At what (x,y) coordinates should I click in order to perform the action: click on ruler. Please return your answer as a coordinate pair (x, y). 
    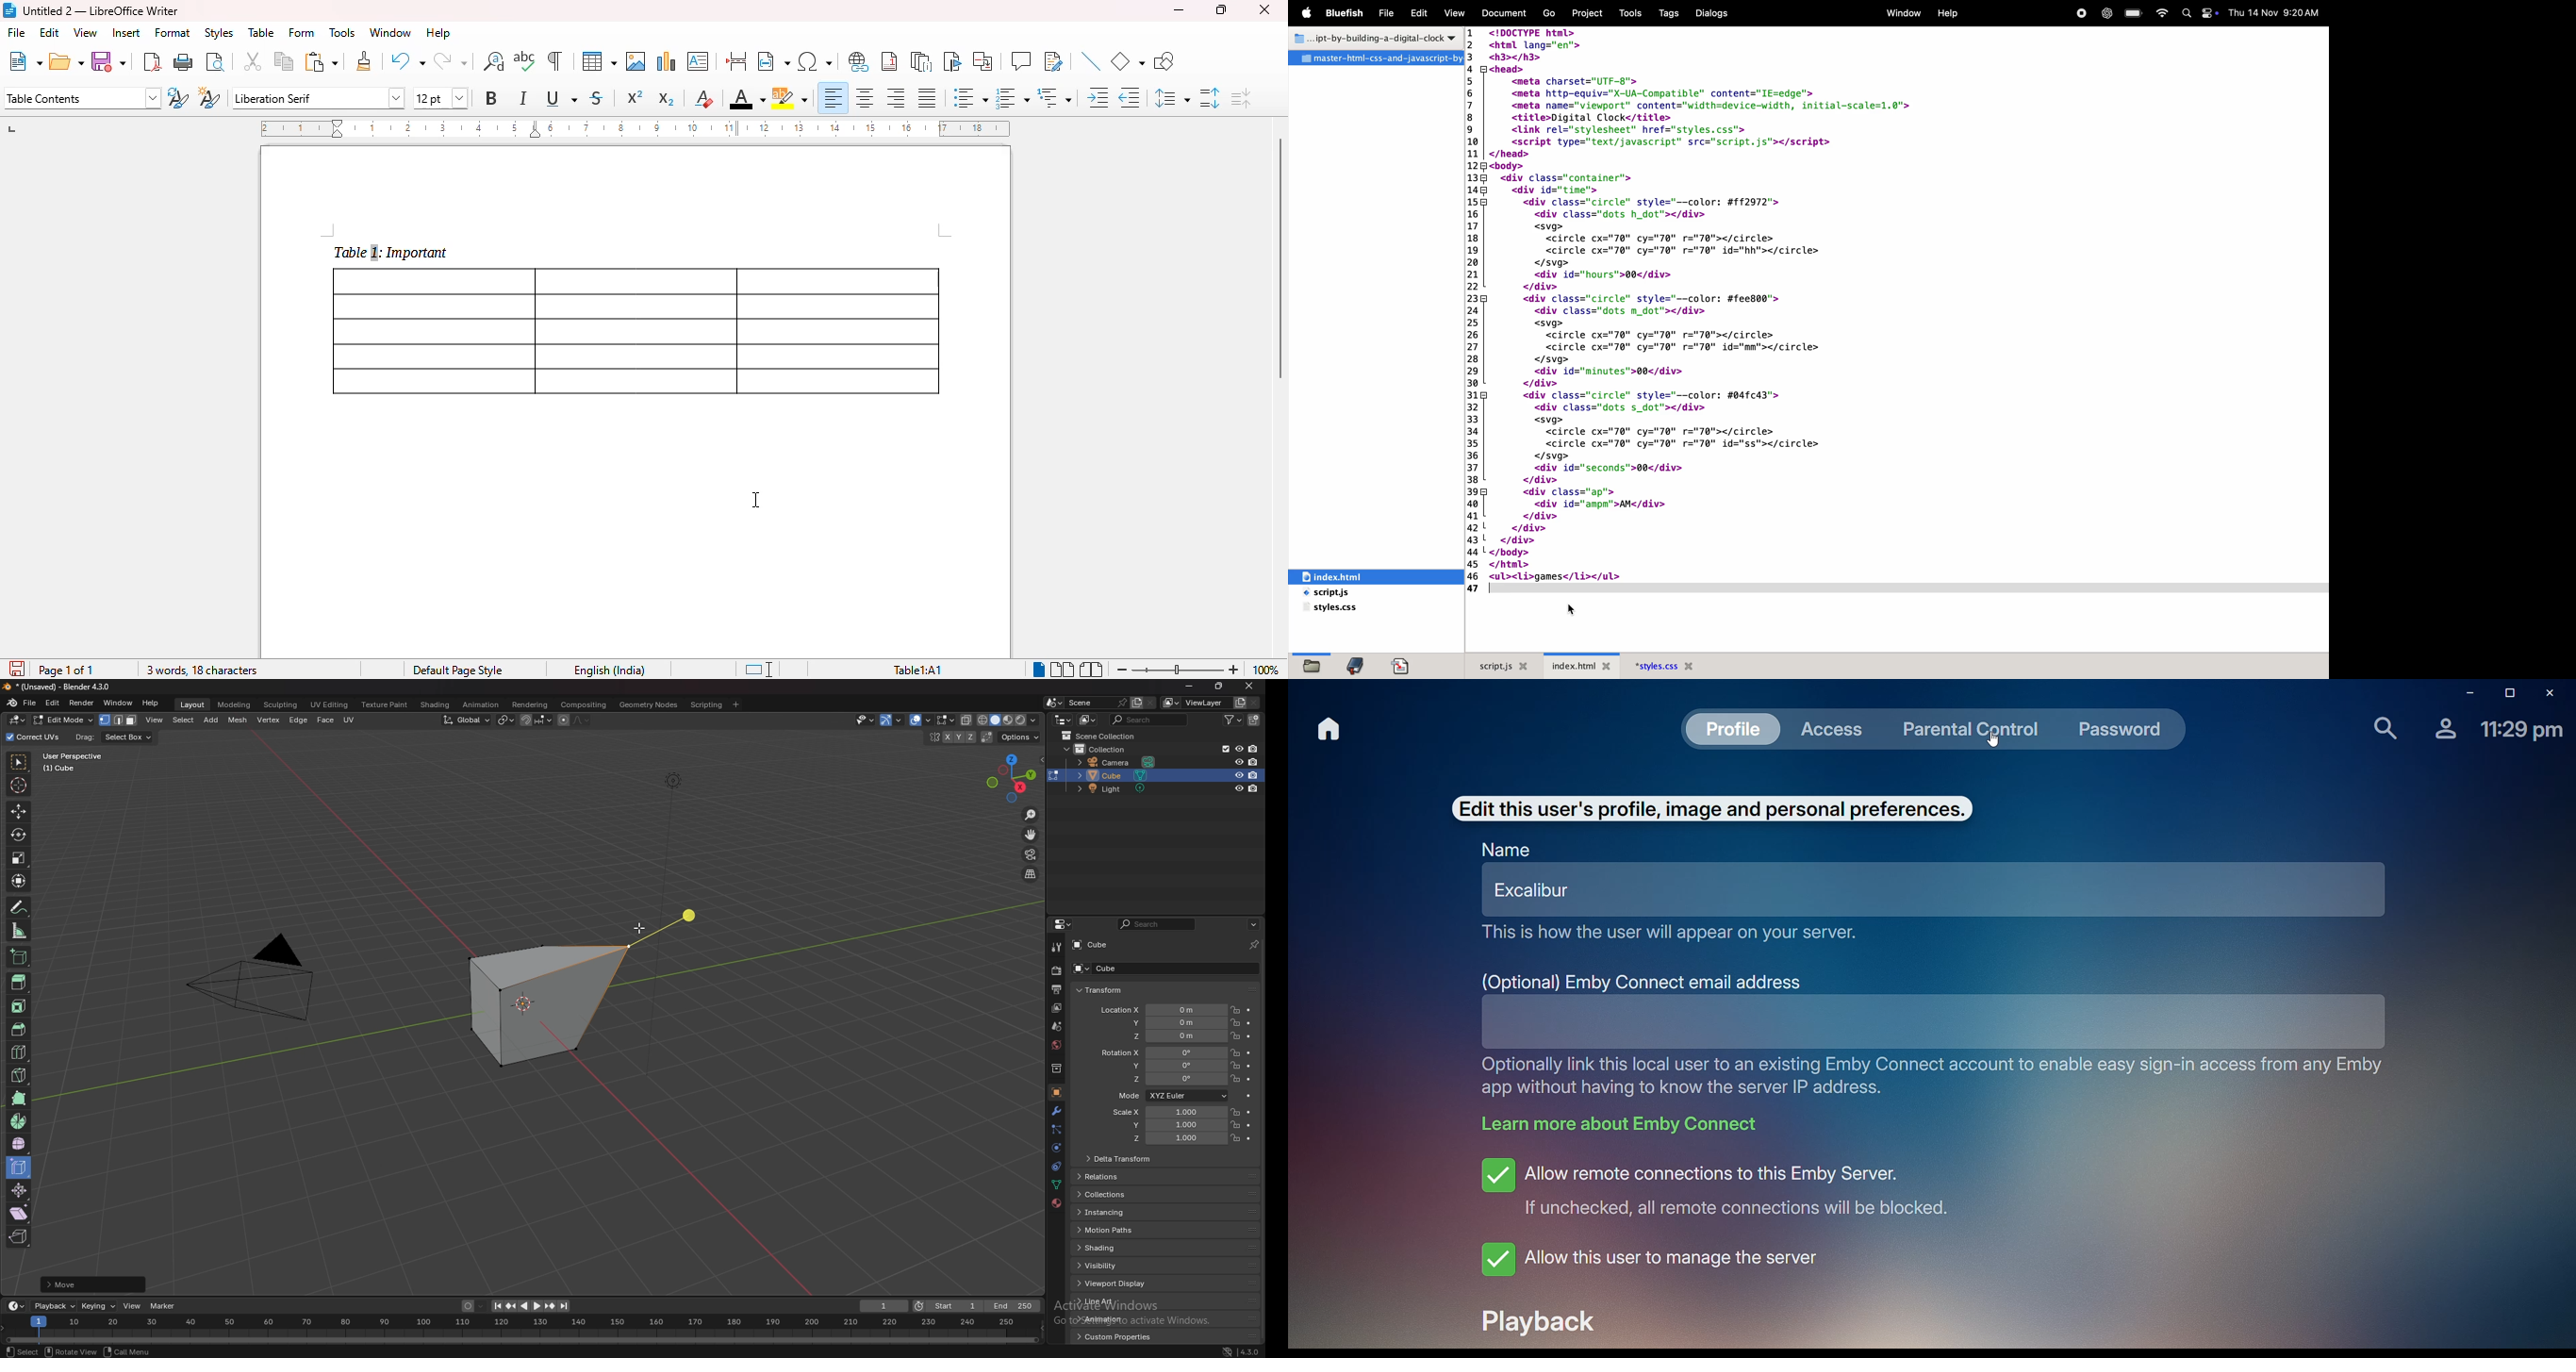
    Looking at the image, I should click on (635, 128).